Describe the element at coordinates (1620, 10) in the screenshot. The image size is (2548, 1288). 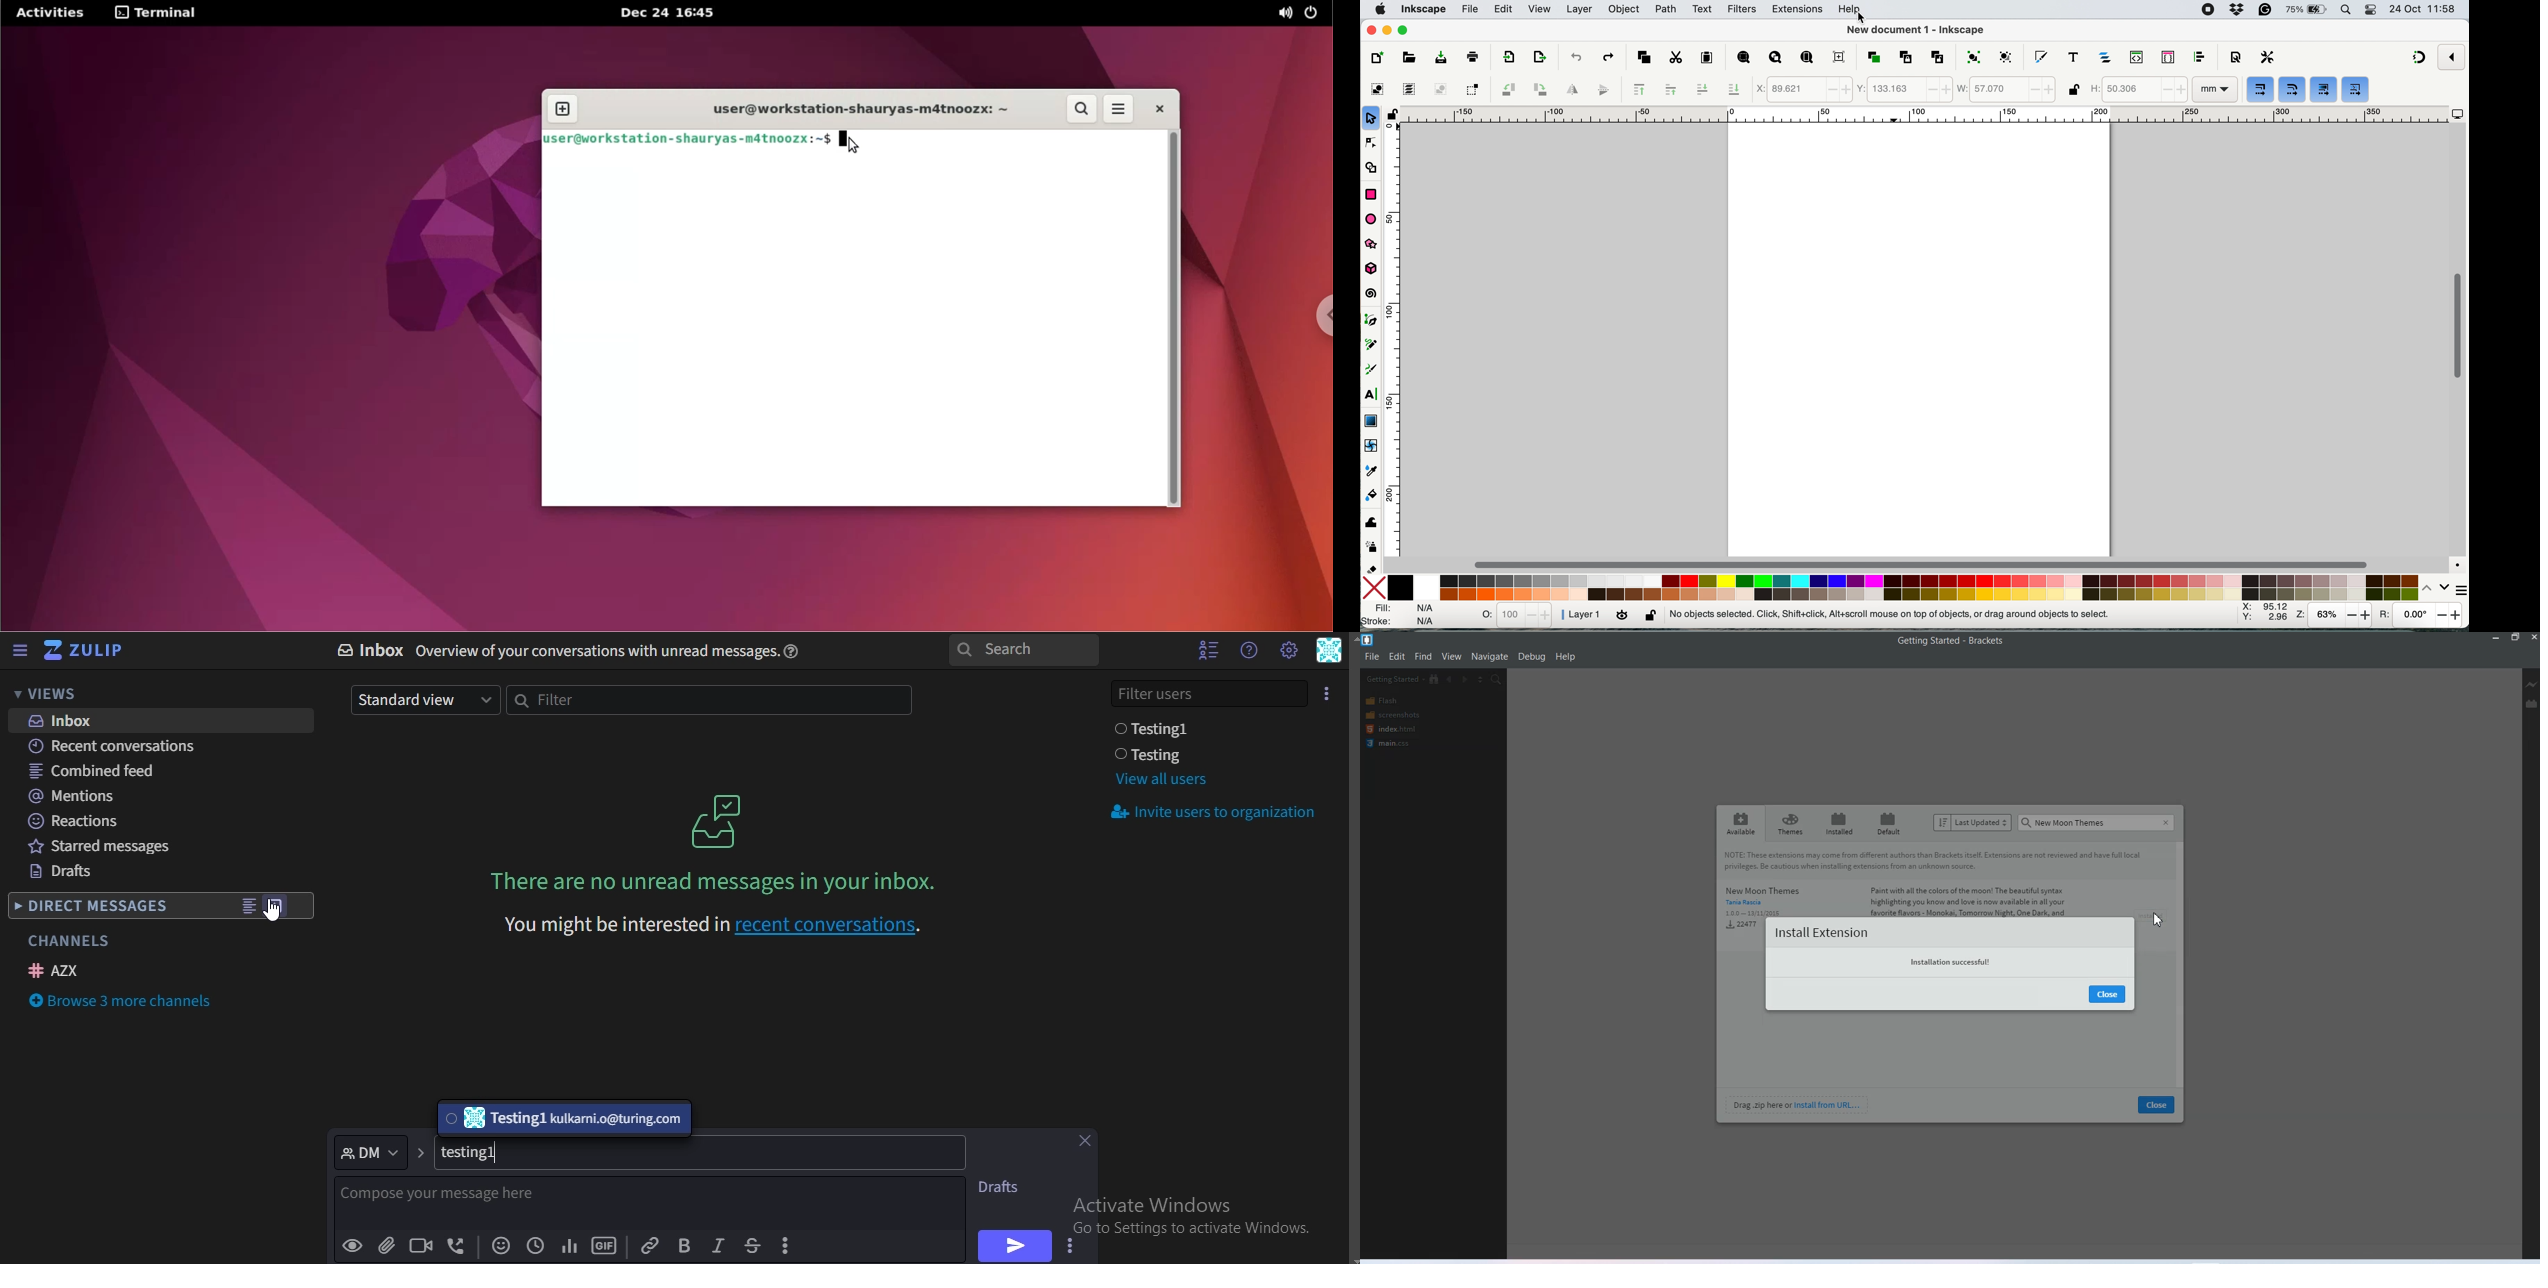
I see `object` at that location.